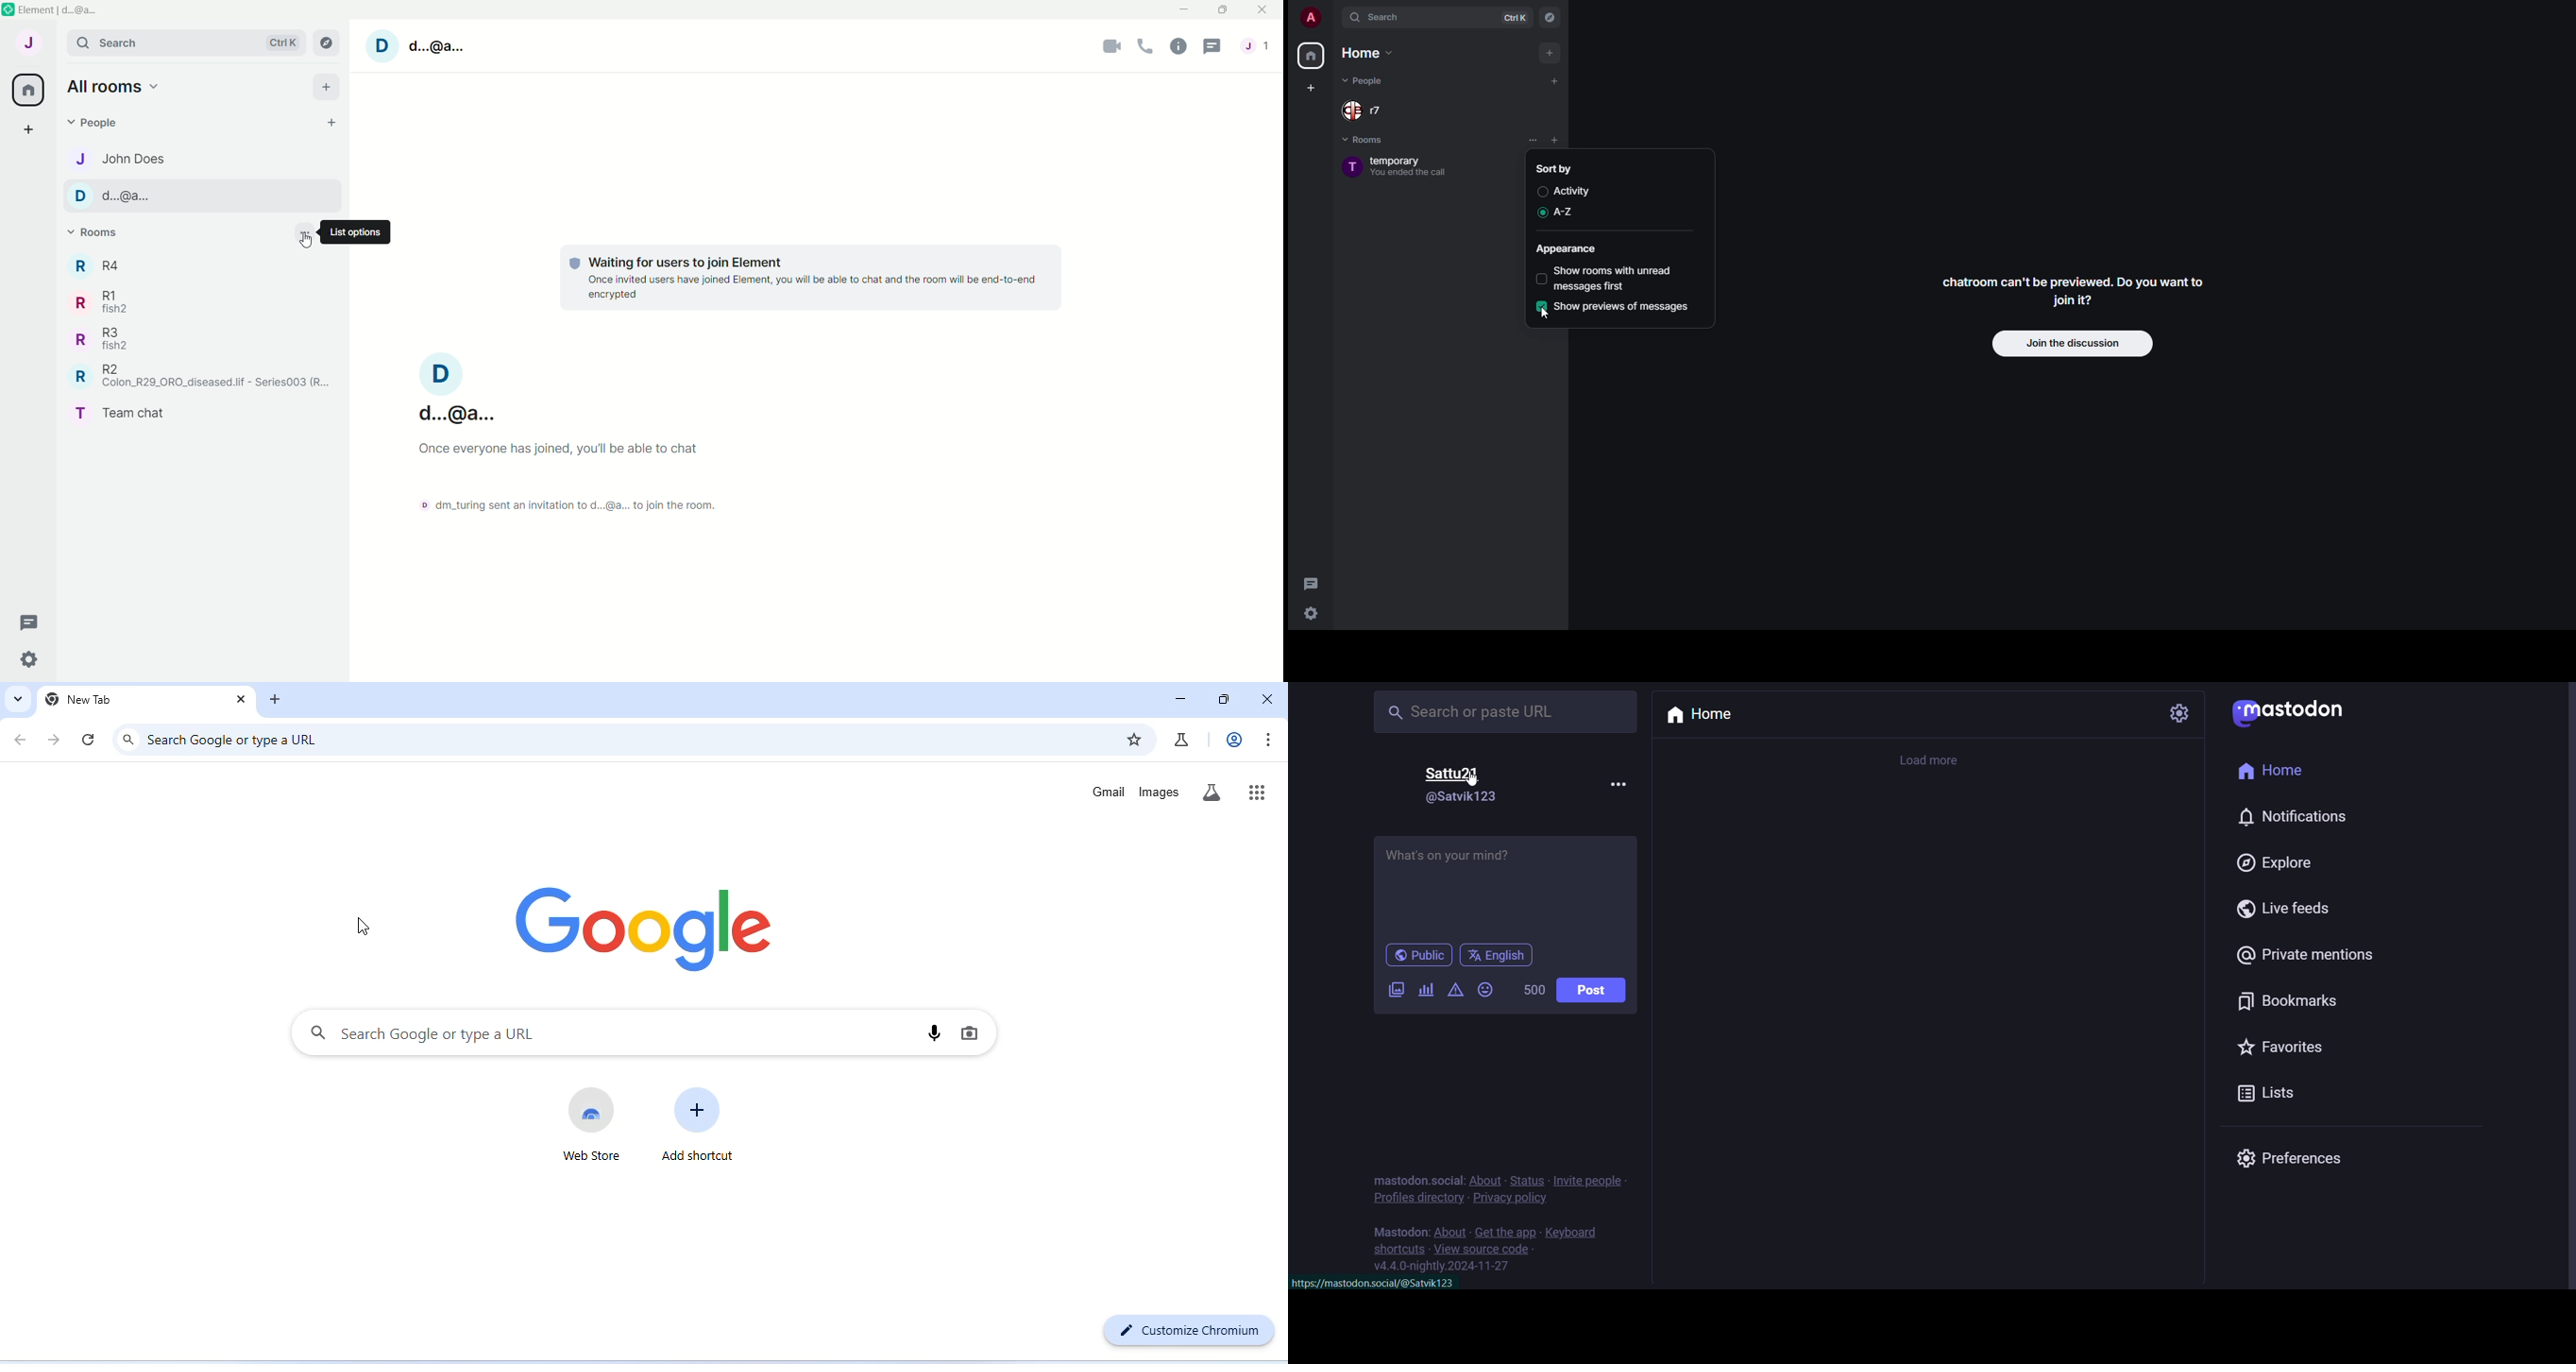  What do you see at coordinates (1543, 279) in the screenshot?
I see `disabled` at bounding box center [1543, 279].